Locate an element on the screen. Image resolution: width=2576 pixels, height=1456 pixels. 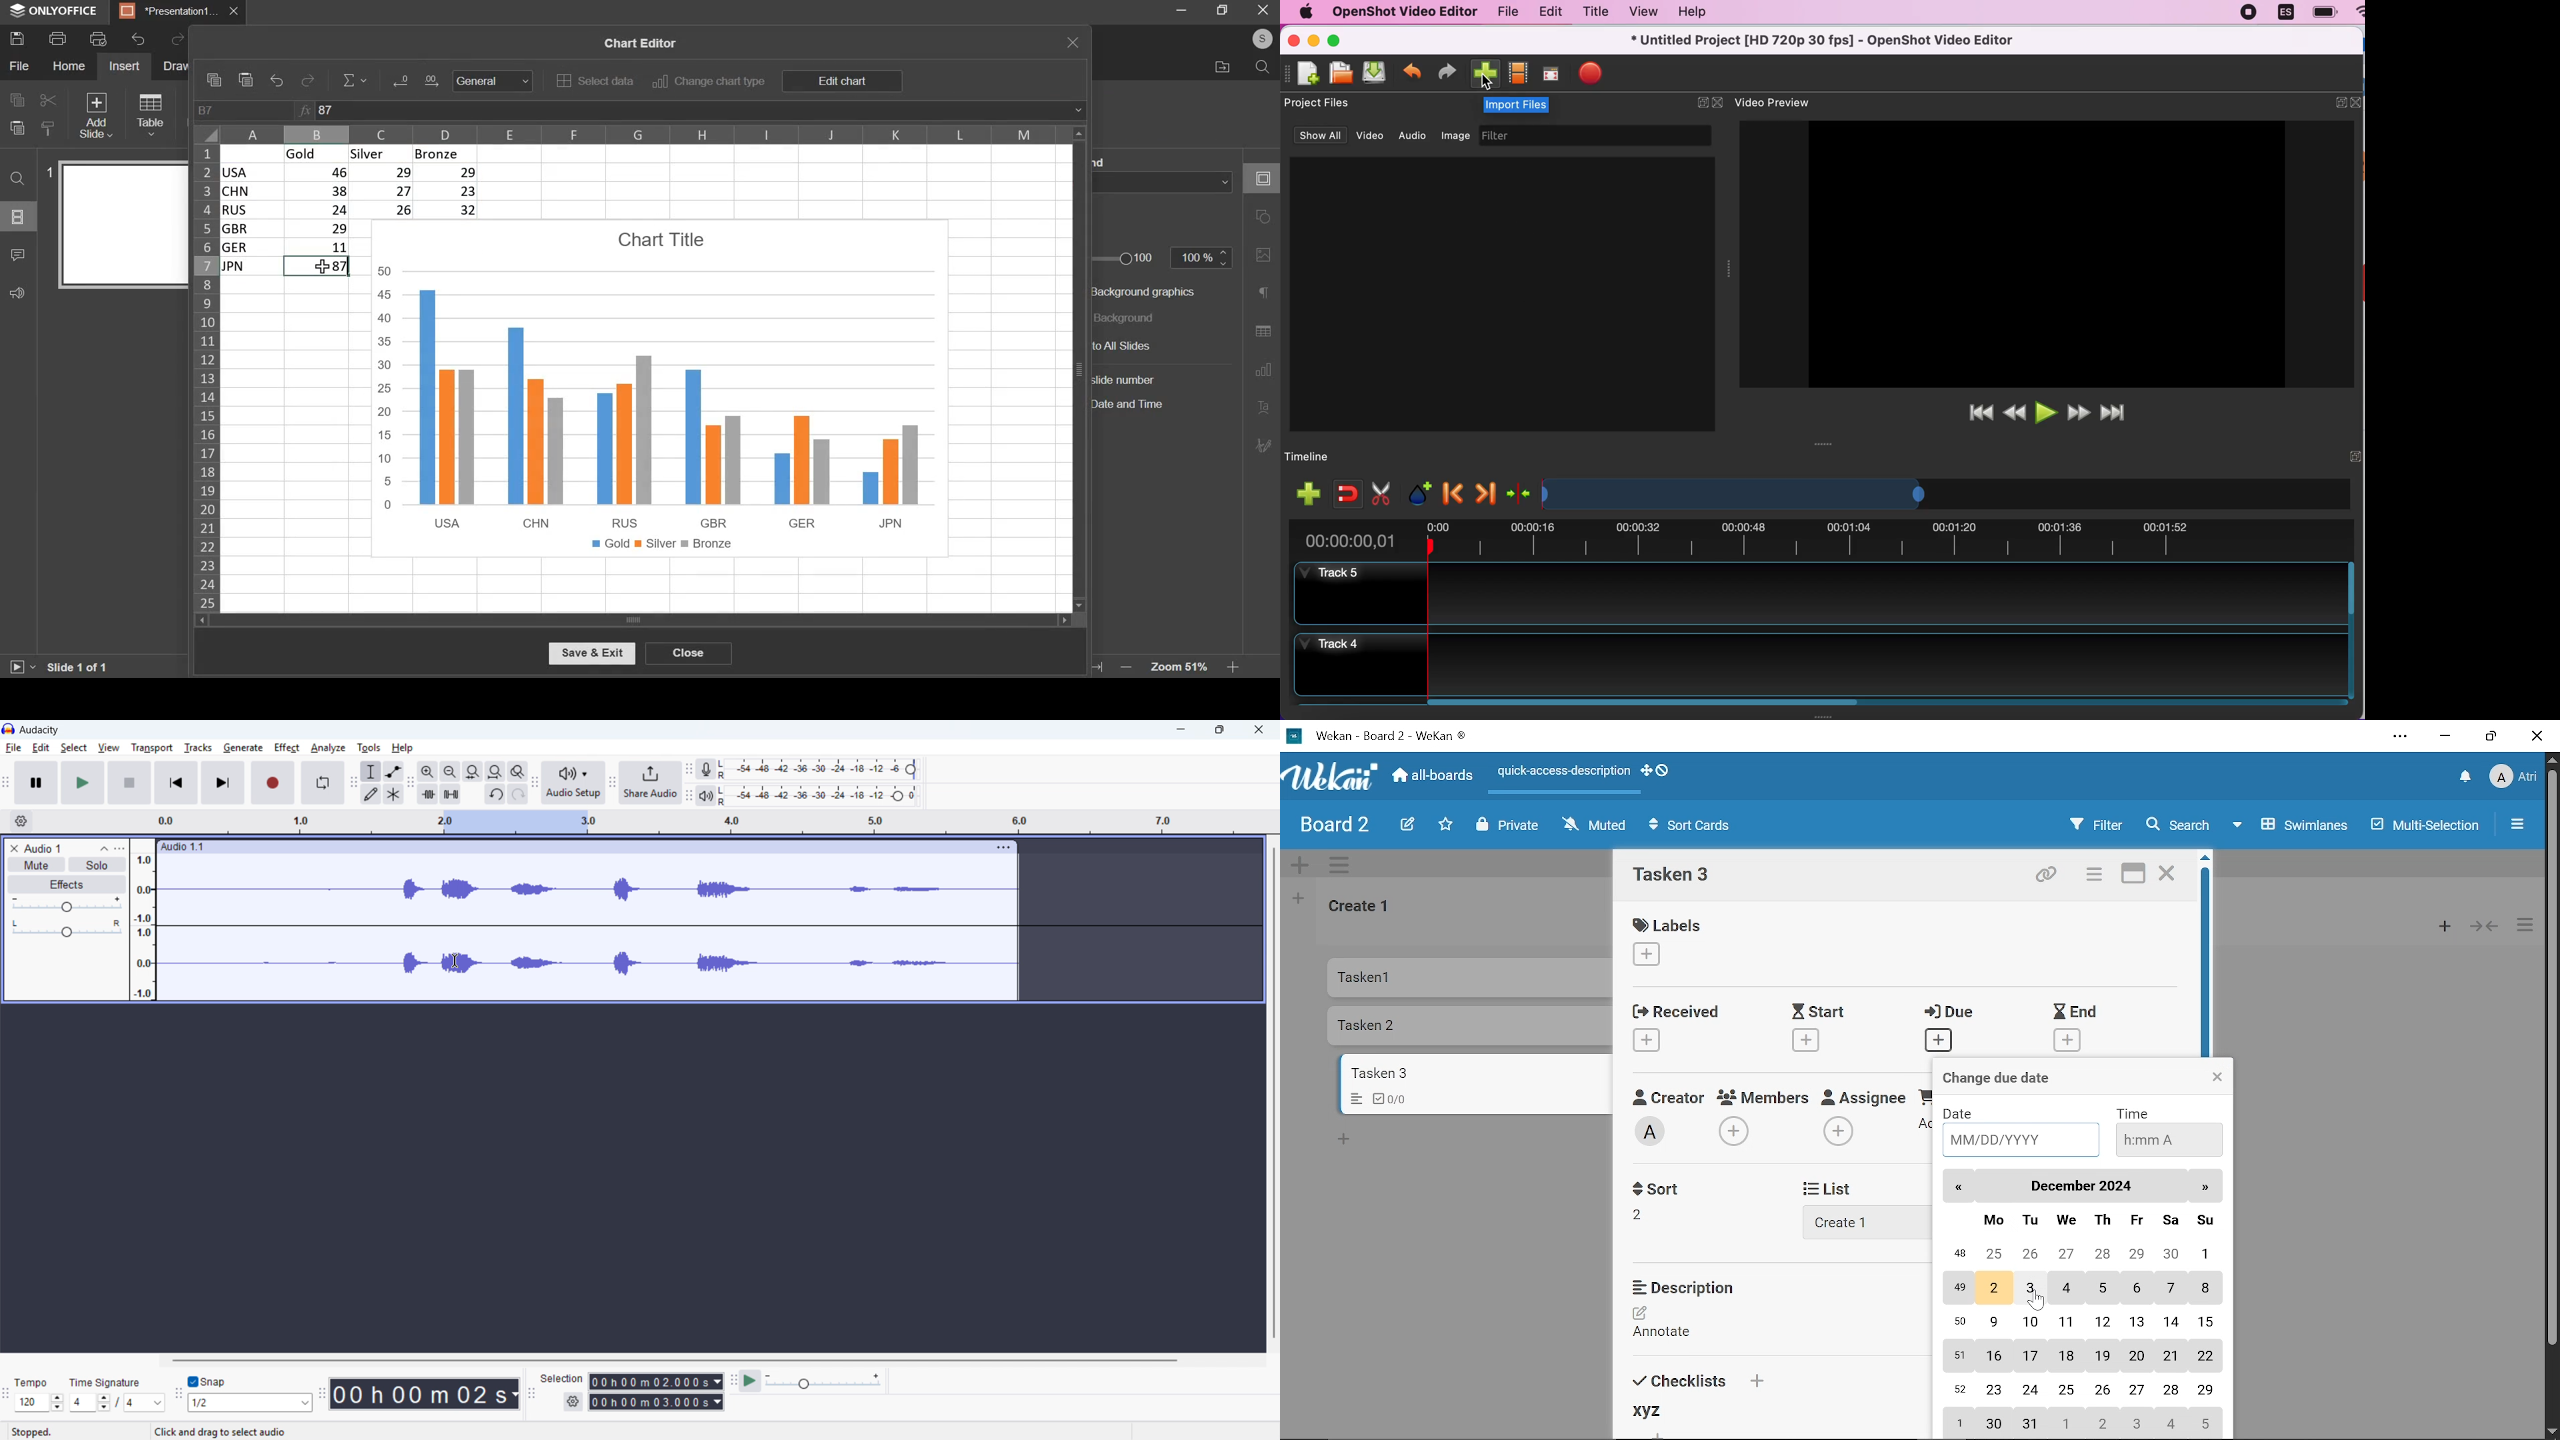
show desktop drag handles is located at coordinates (1662, 772).